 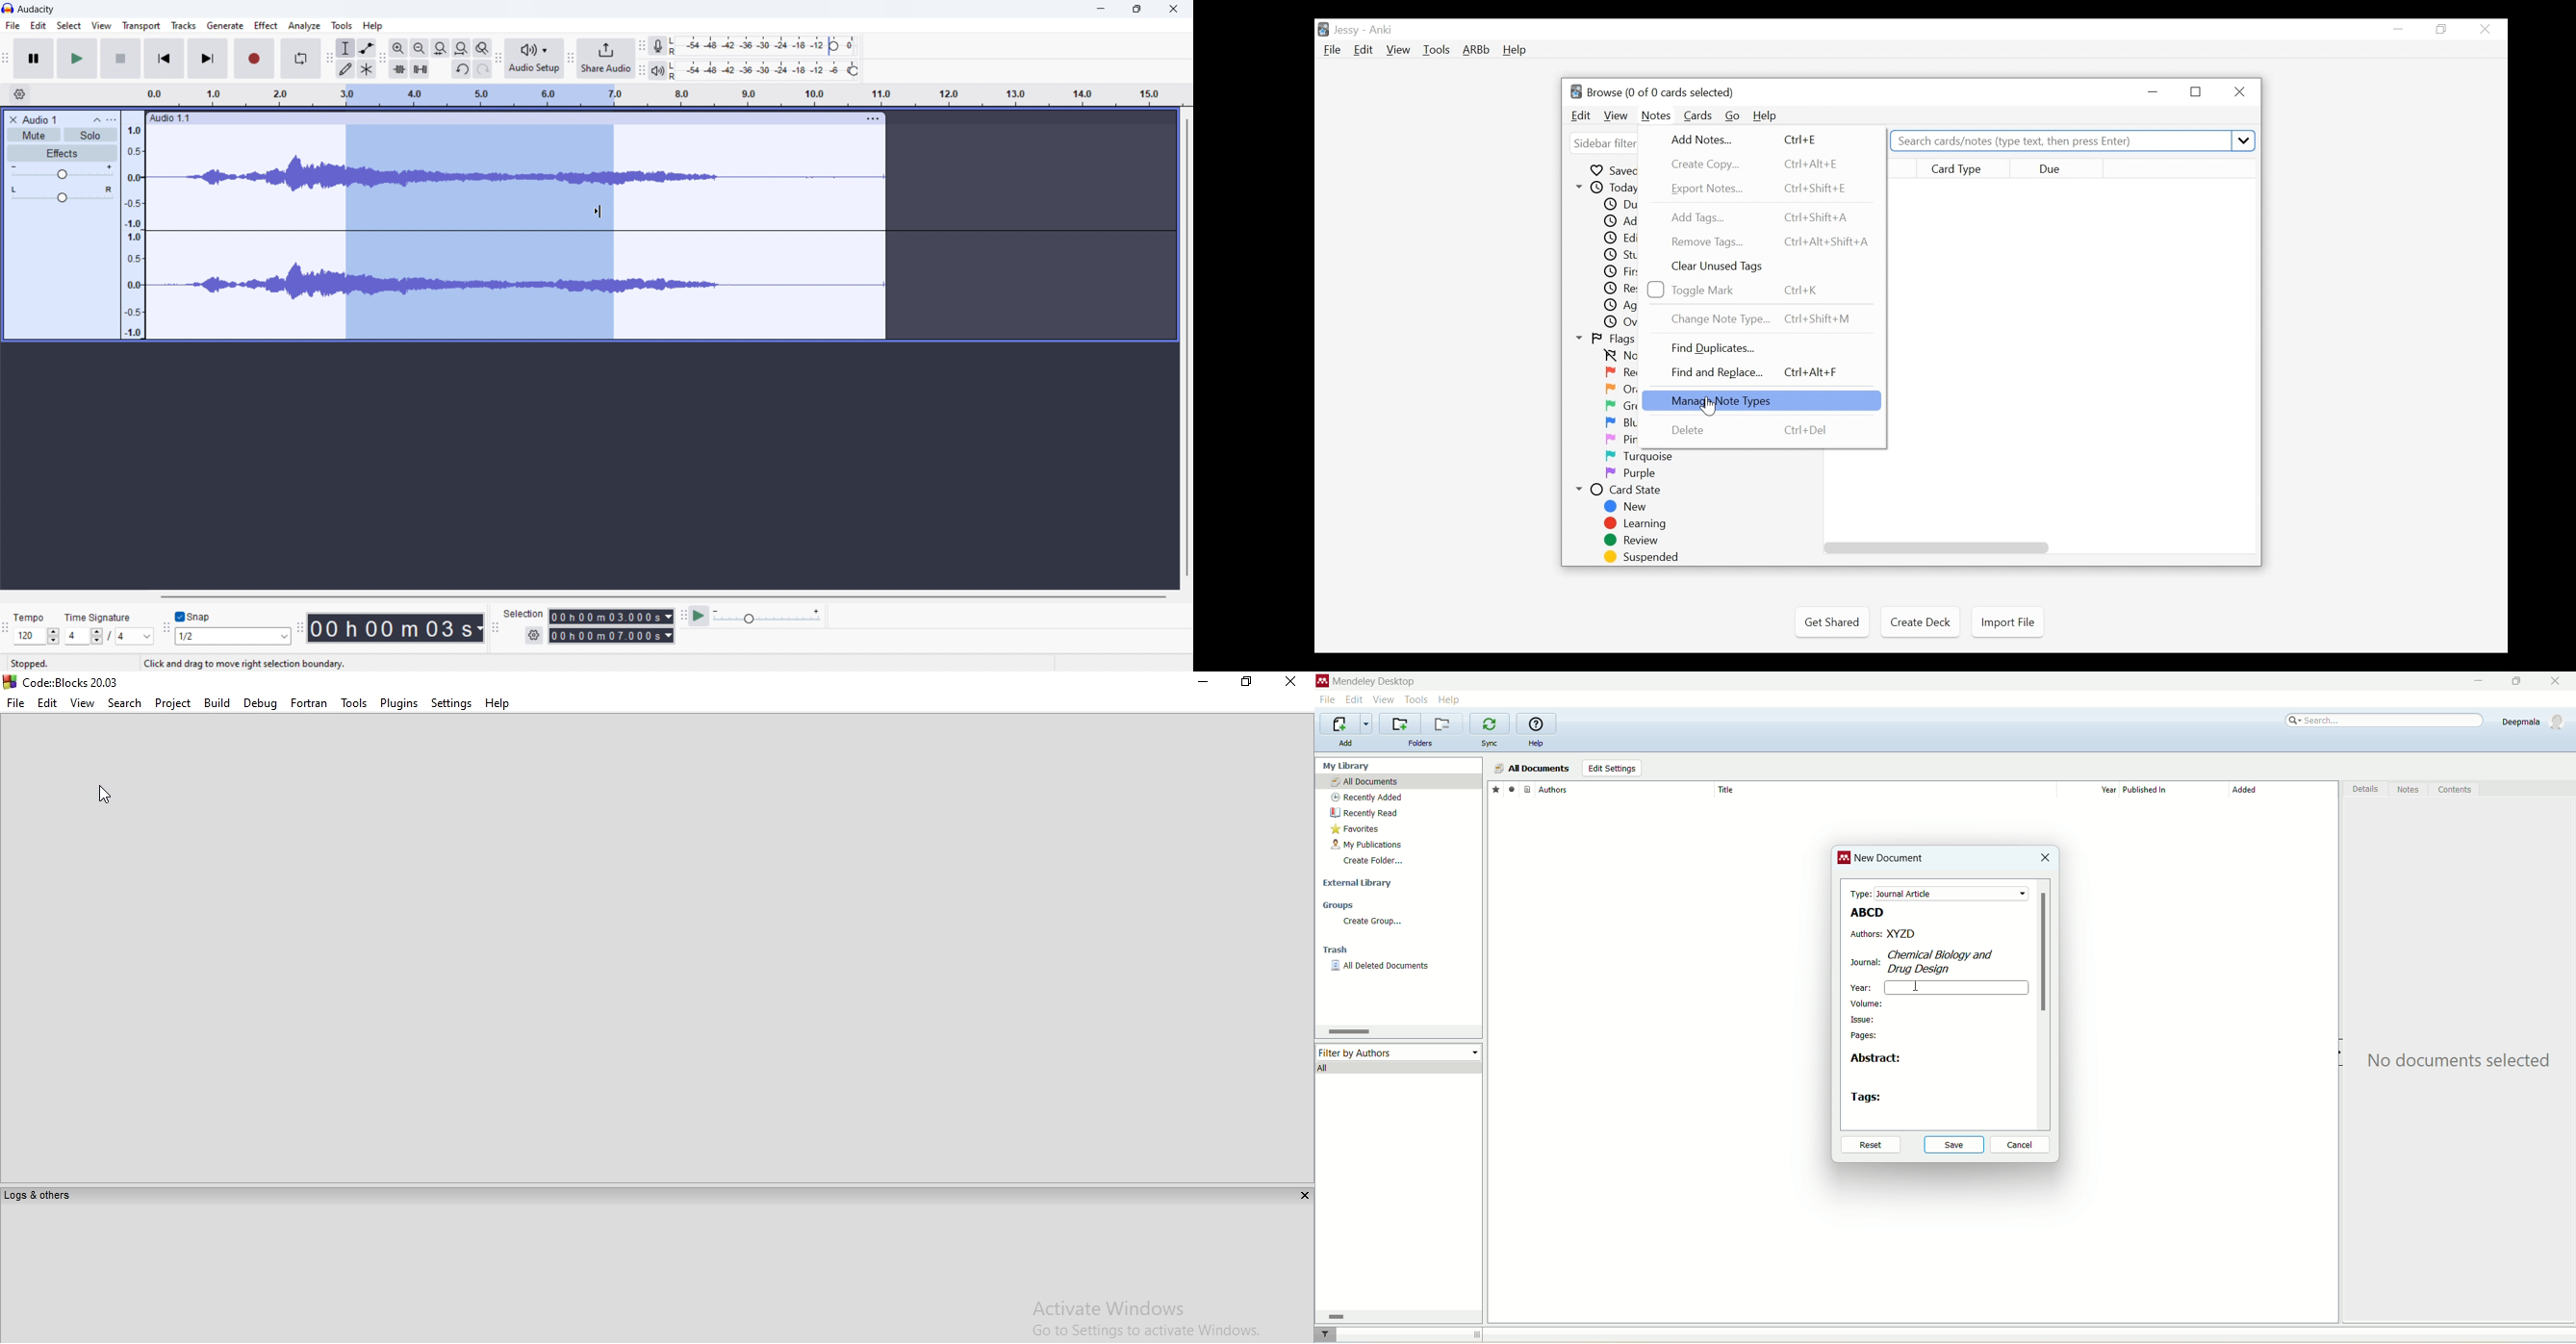 I want to click on vertical scrollbar, so click(x=1187, y=349).